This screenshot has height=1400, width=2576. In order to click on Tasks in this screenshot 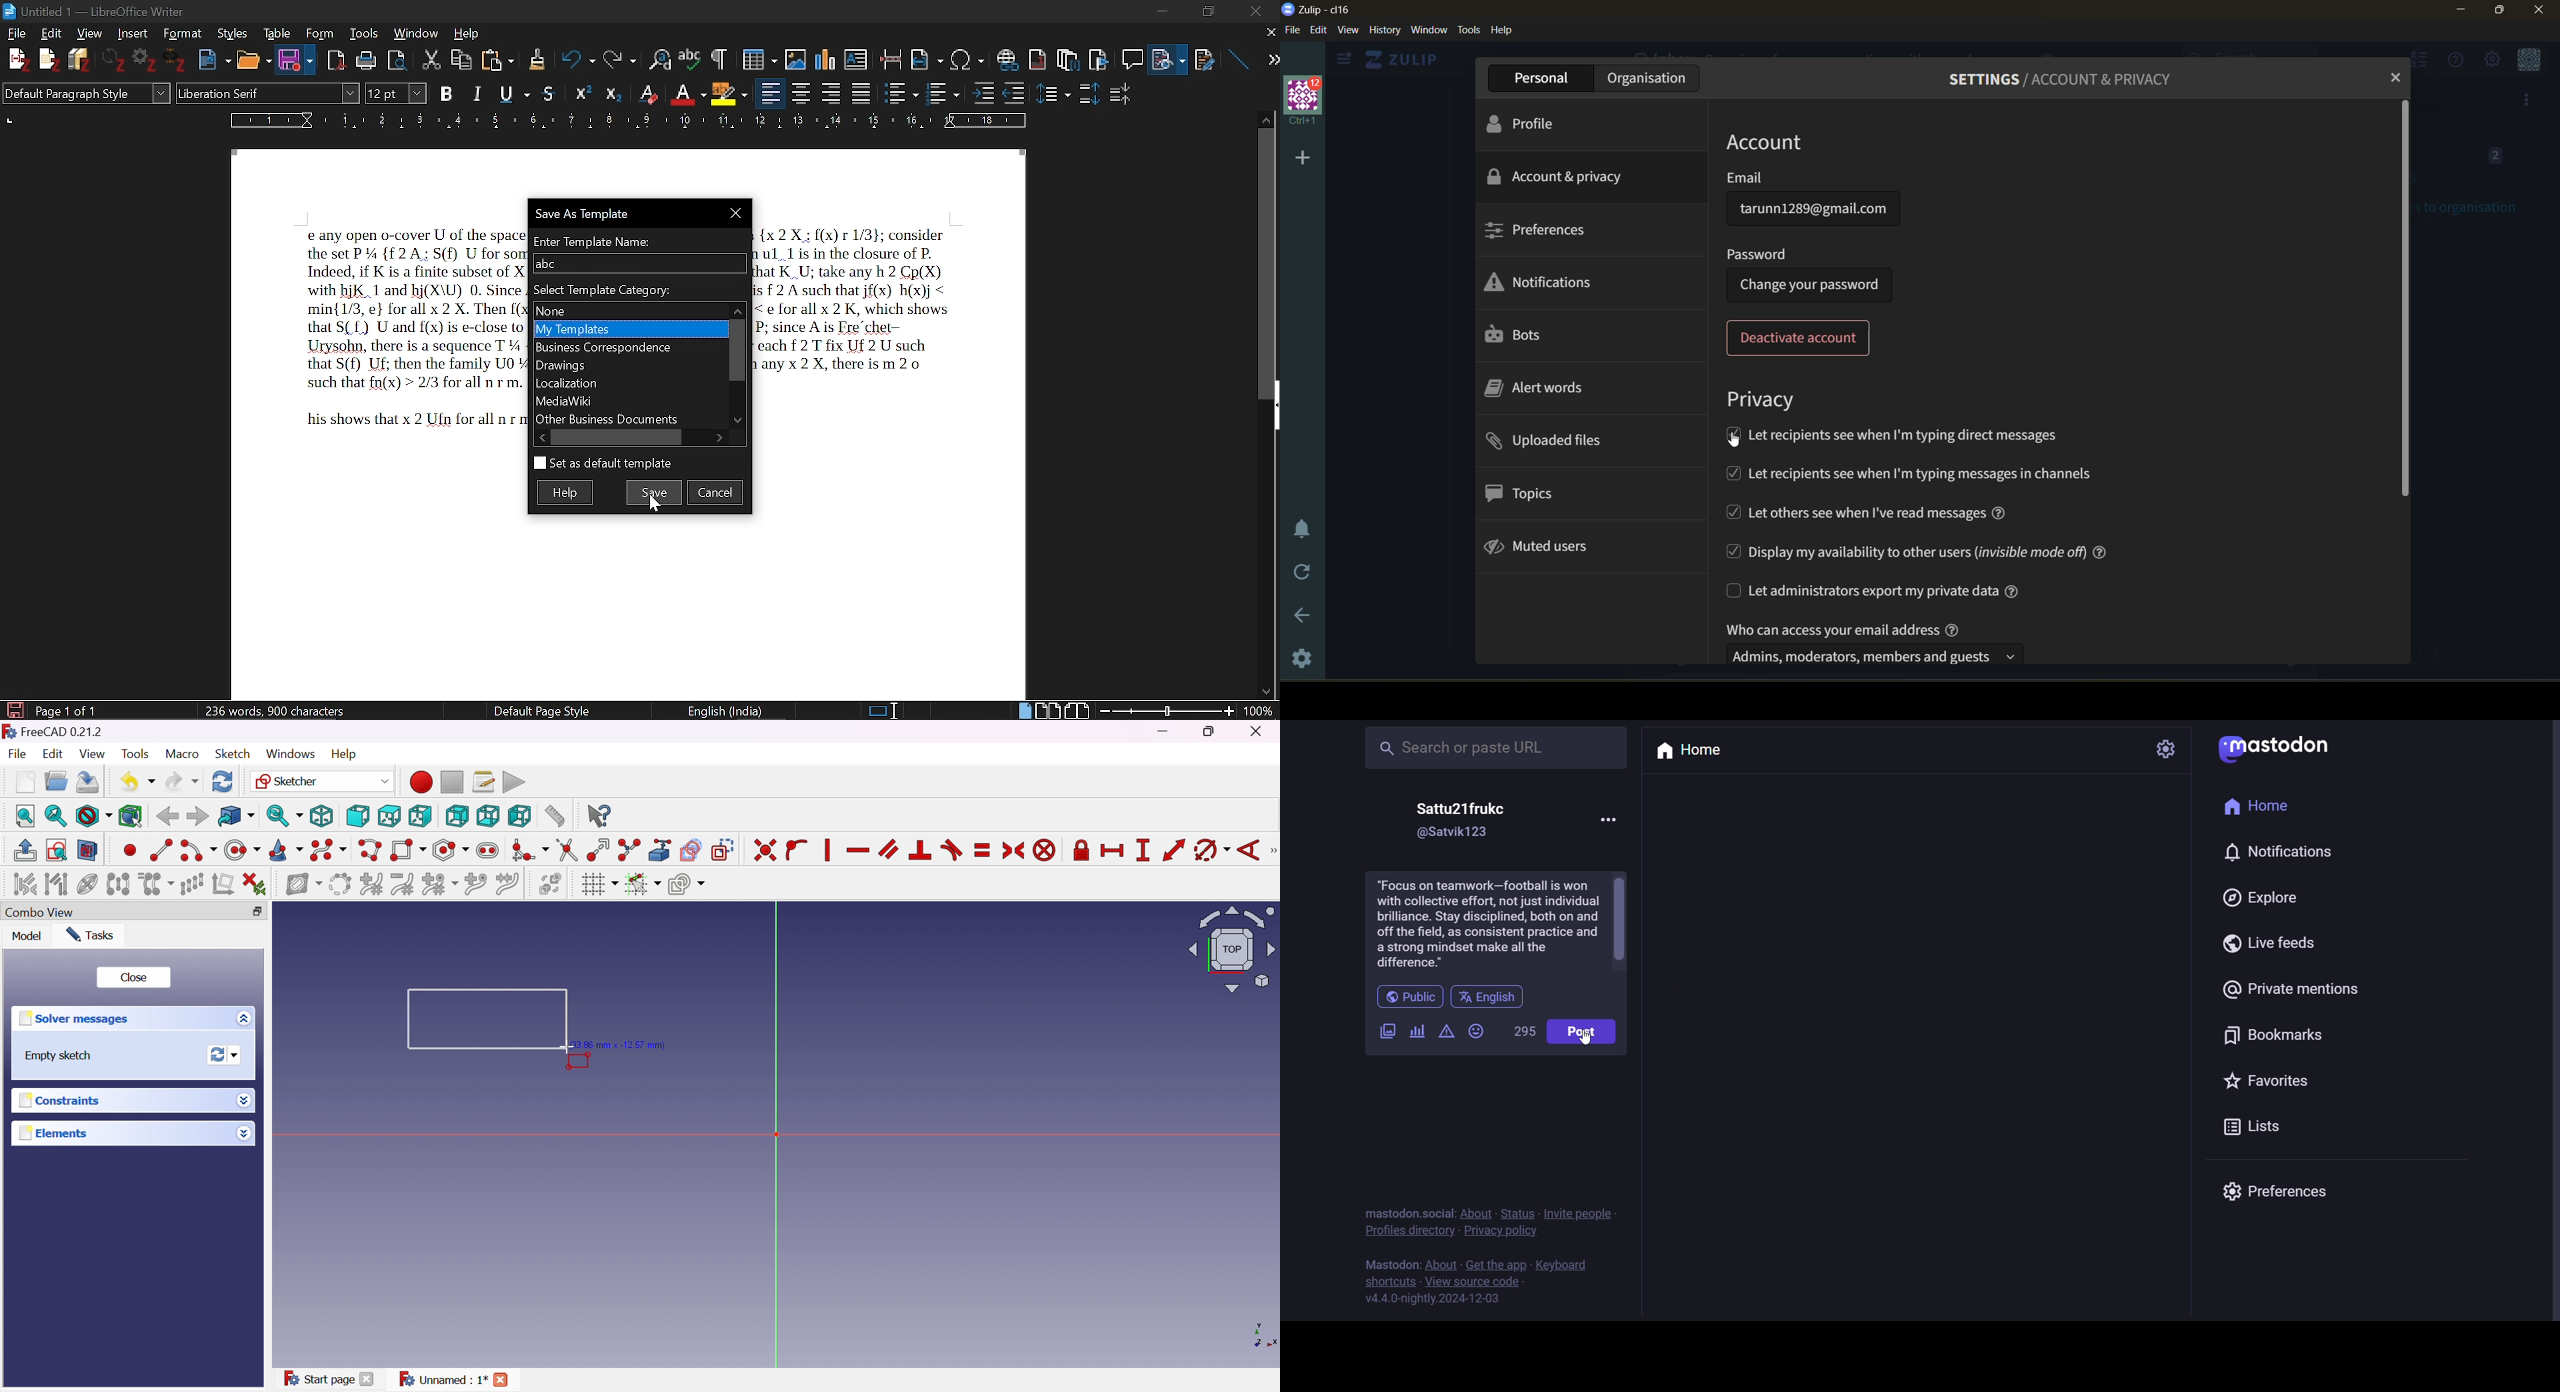, I will do `click(95, 935)`.